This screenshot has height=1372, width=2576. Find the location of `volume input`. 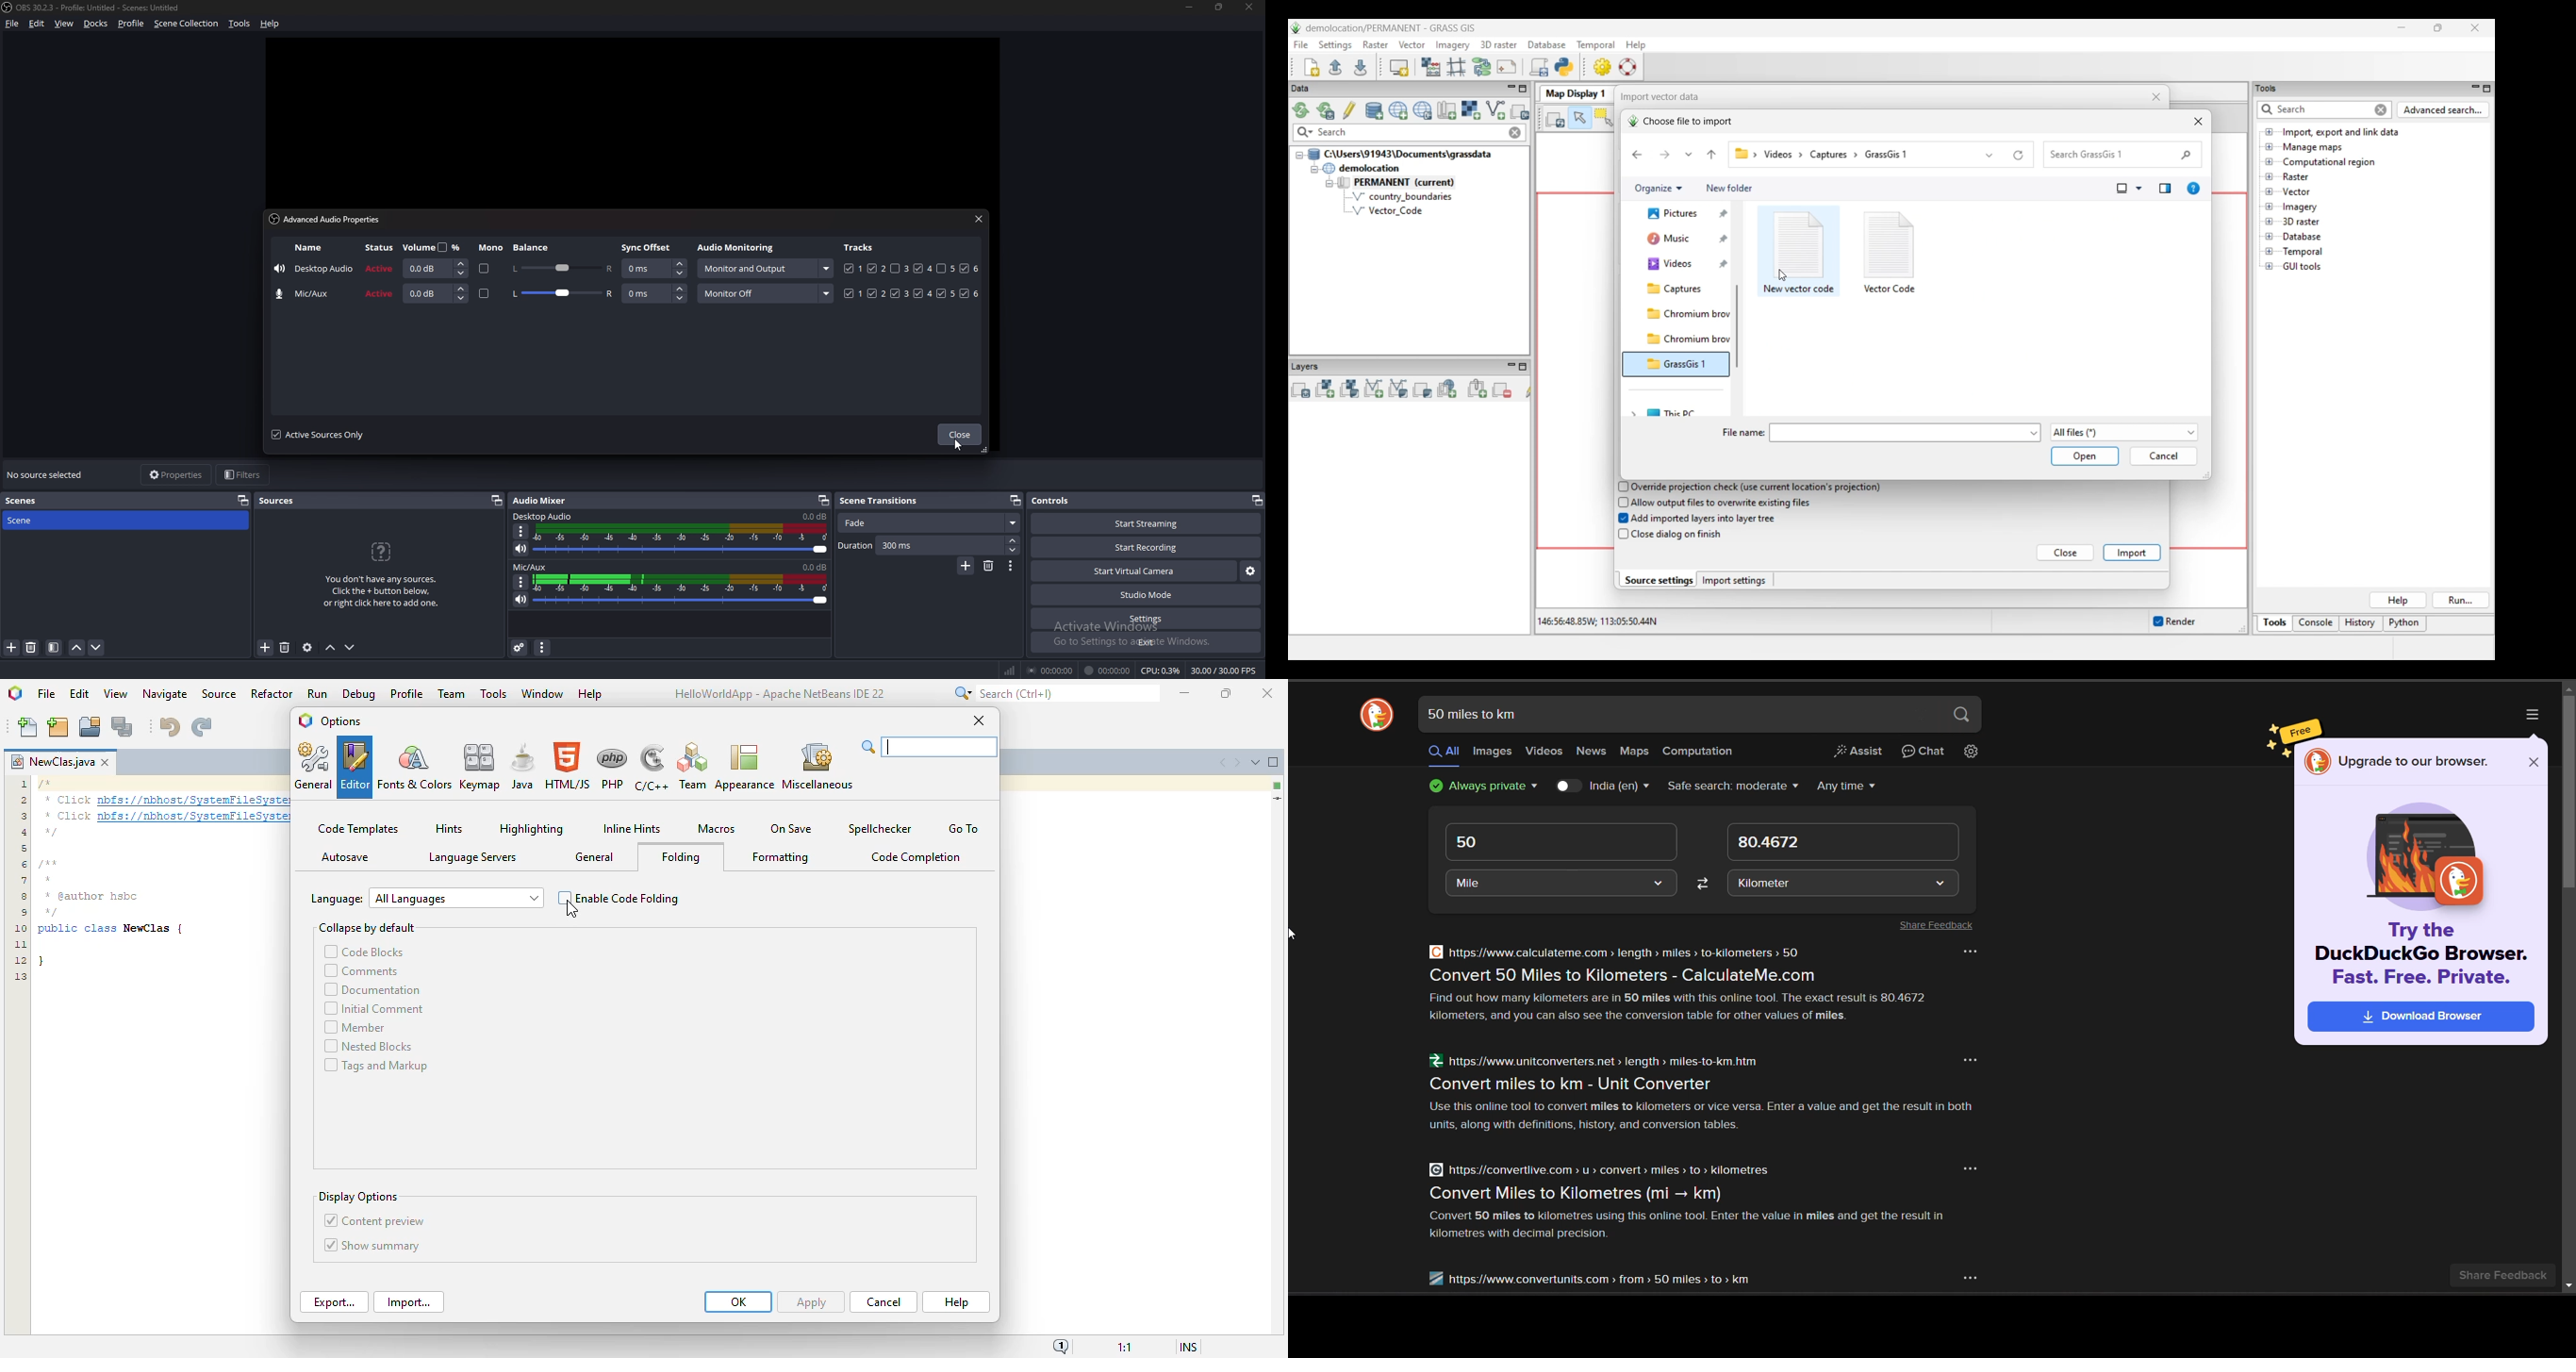

volume input is located at coordinates (433, 268).